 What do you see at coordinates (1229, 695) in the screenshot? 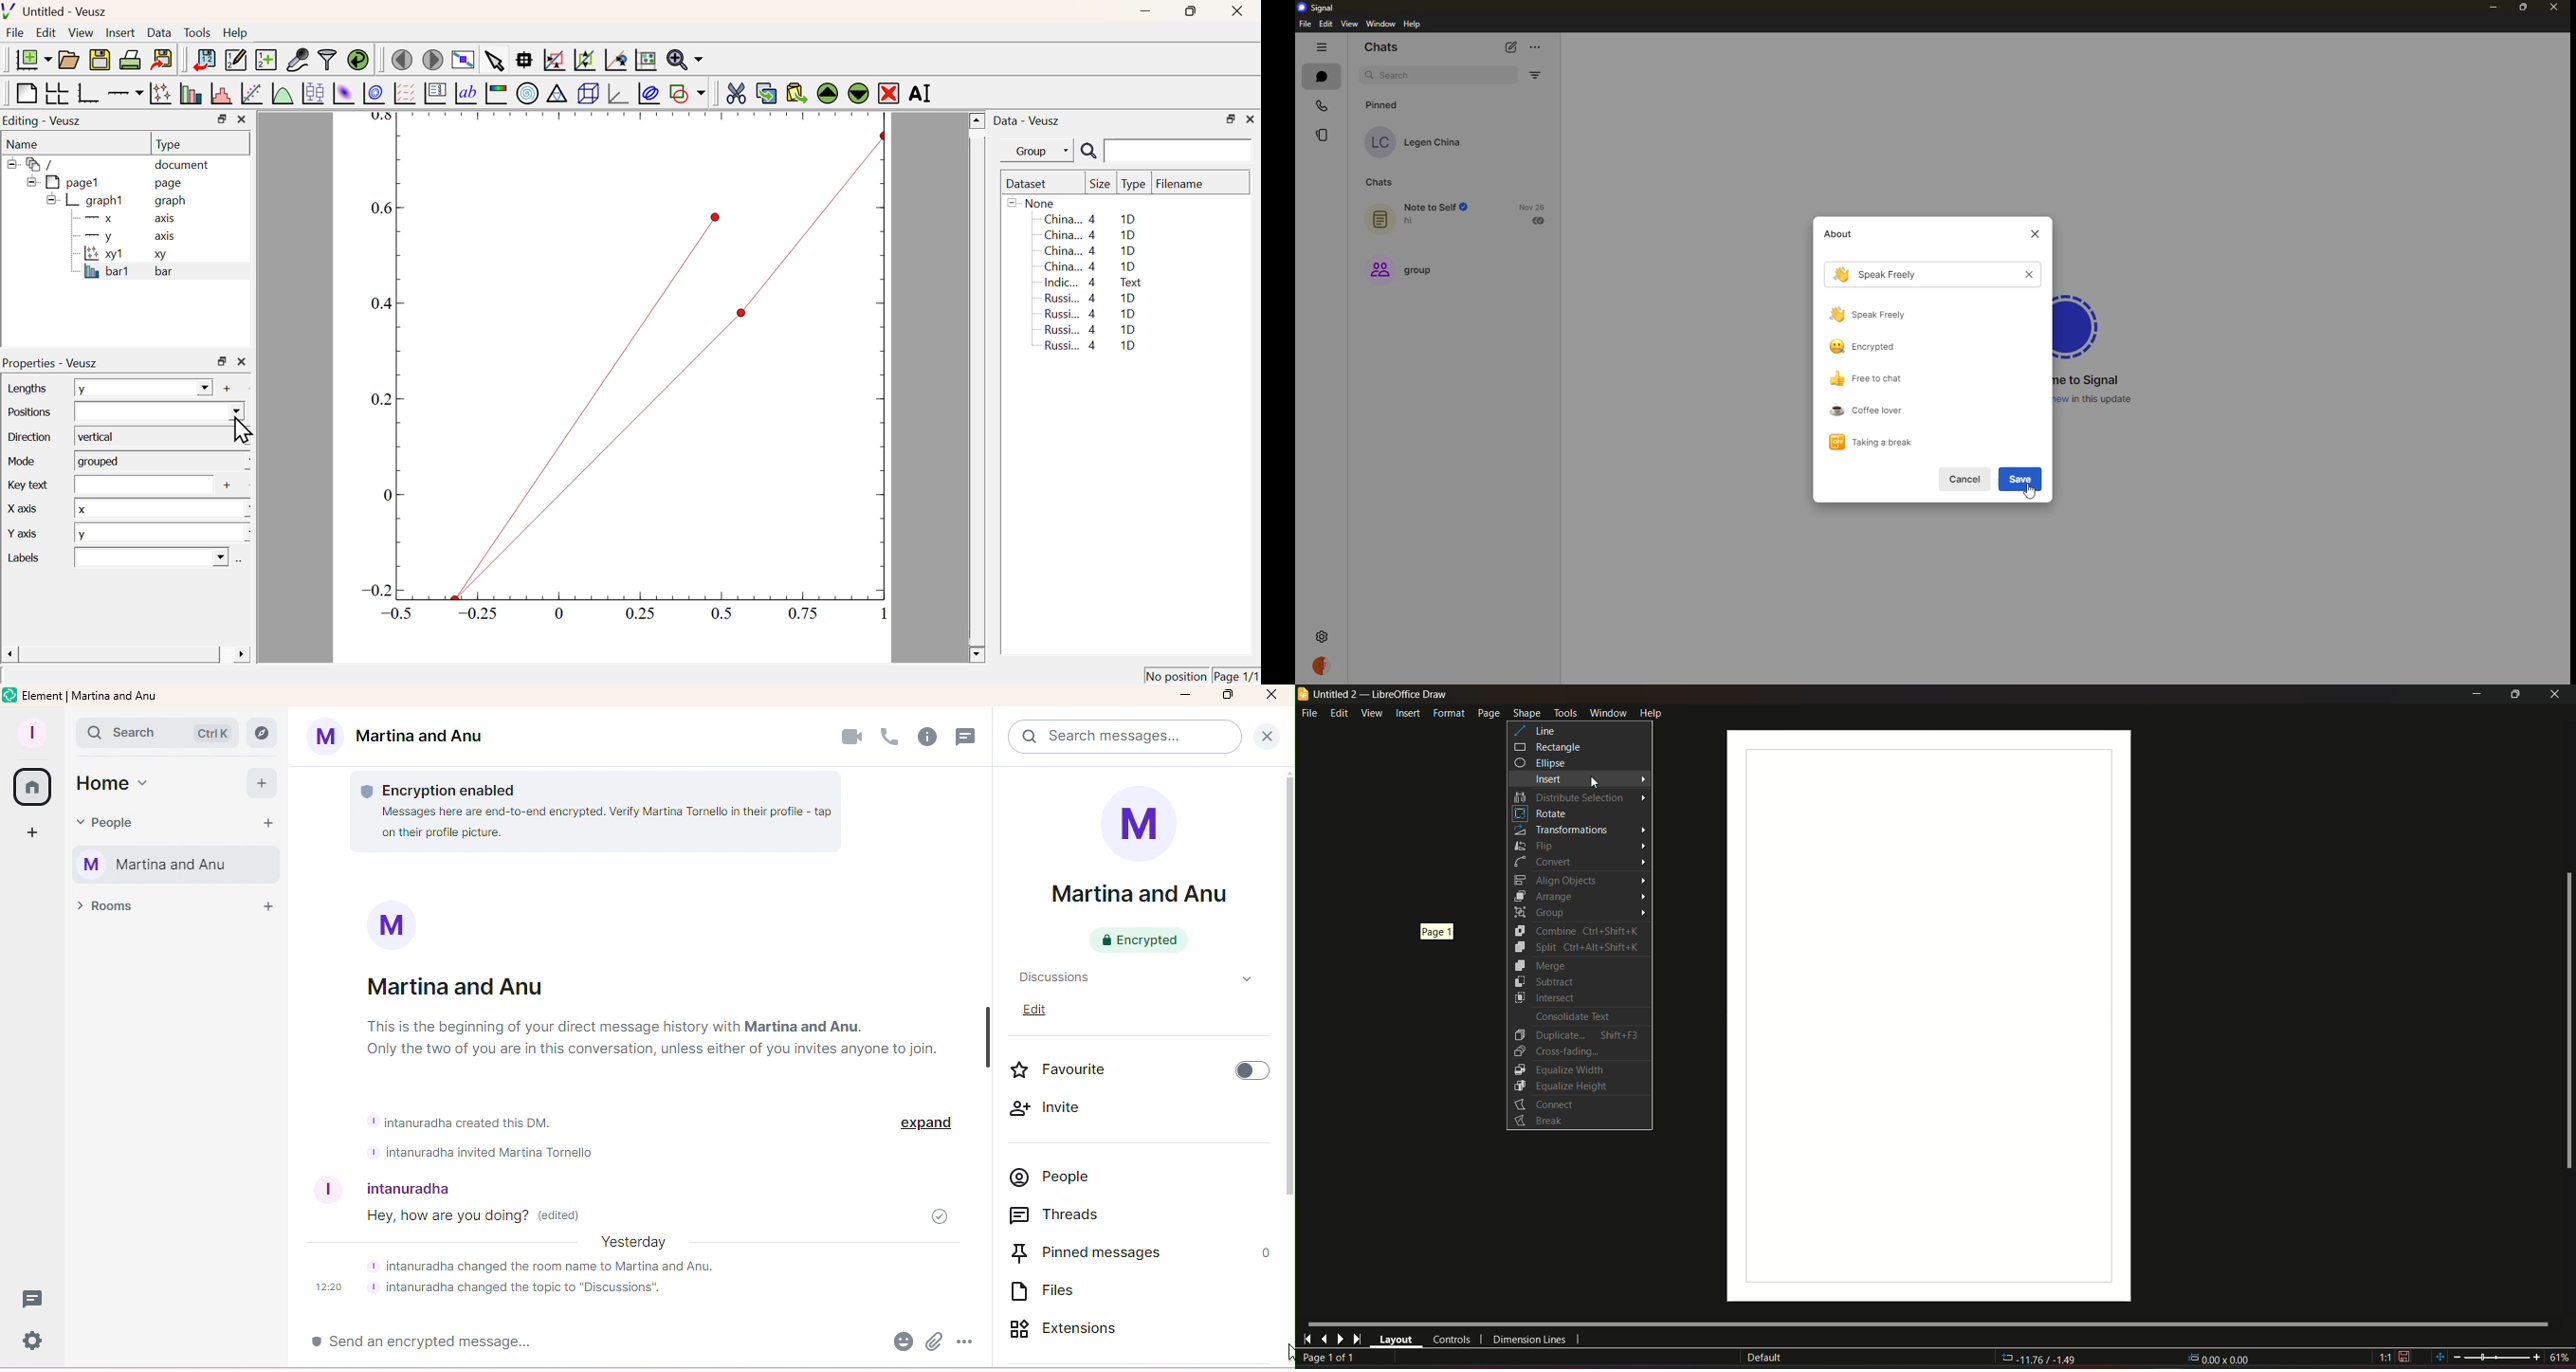
I see `Maximize` at bounding box center [1229, 695].